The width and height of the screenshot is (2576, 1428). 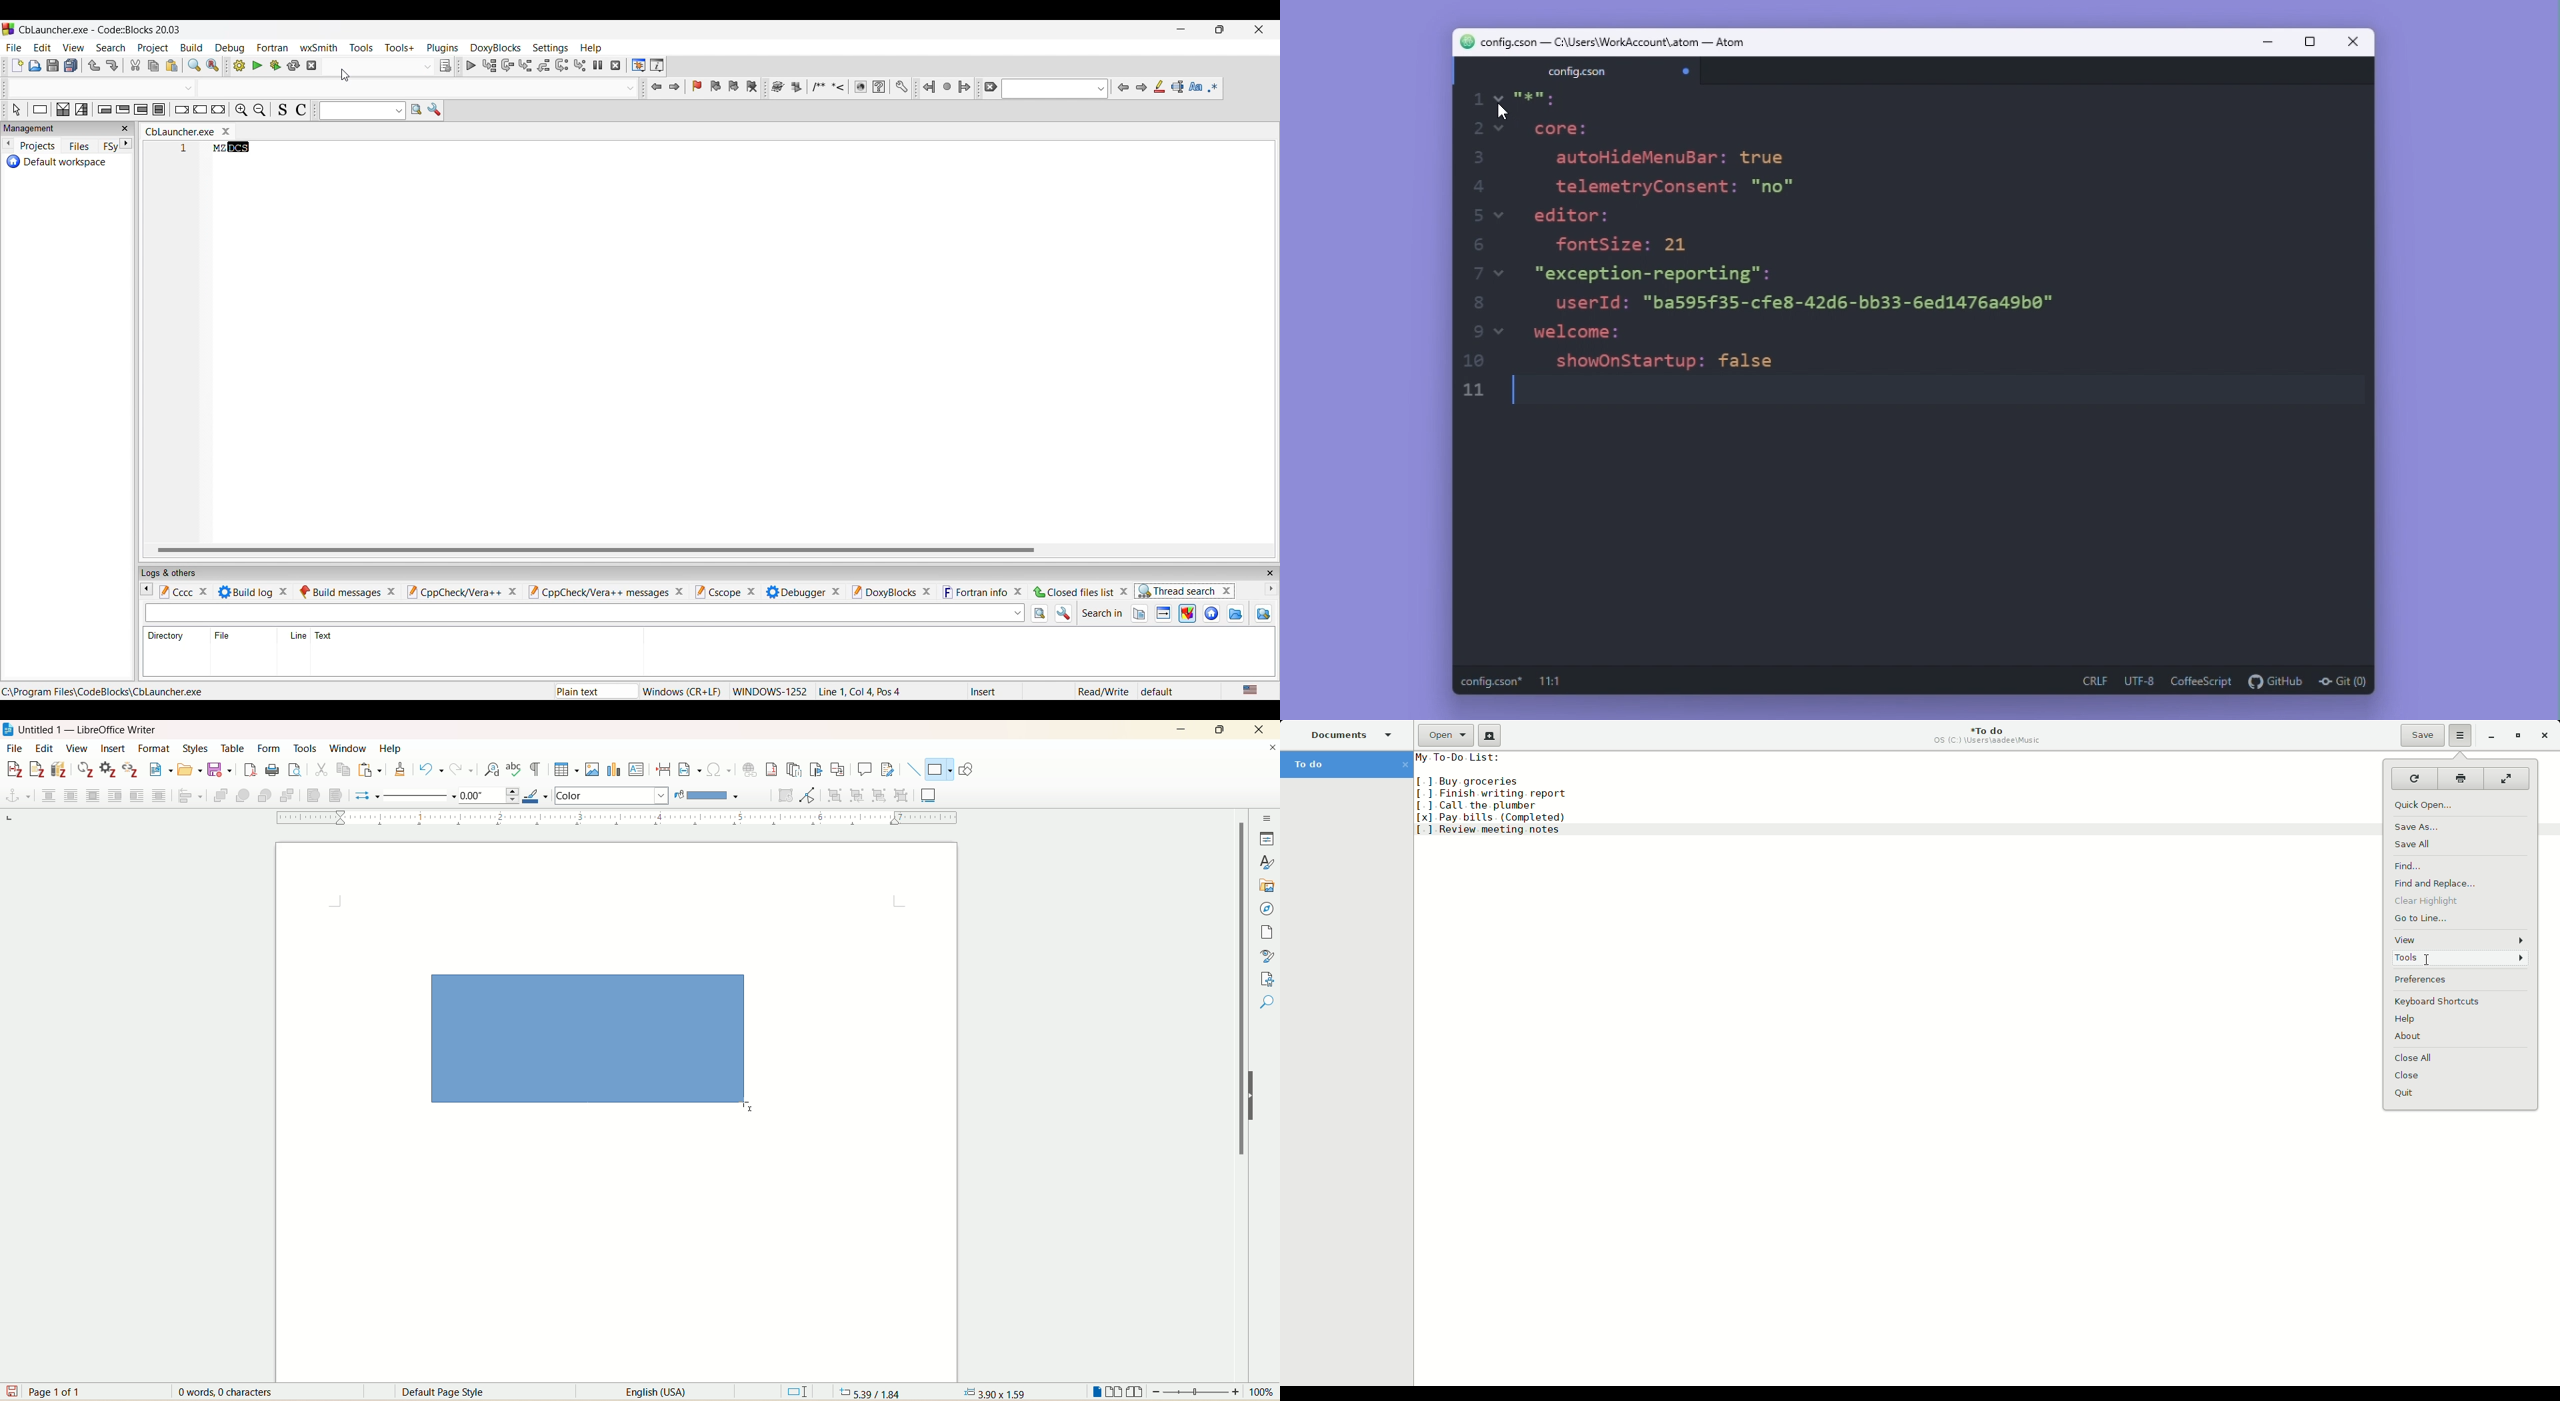 I want to click on refresh, so click(x=86, y=770).